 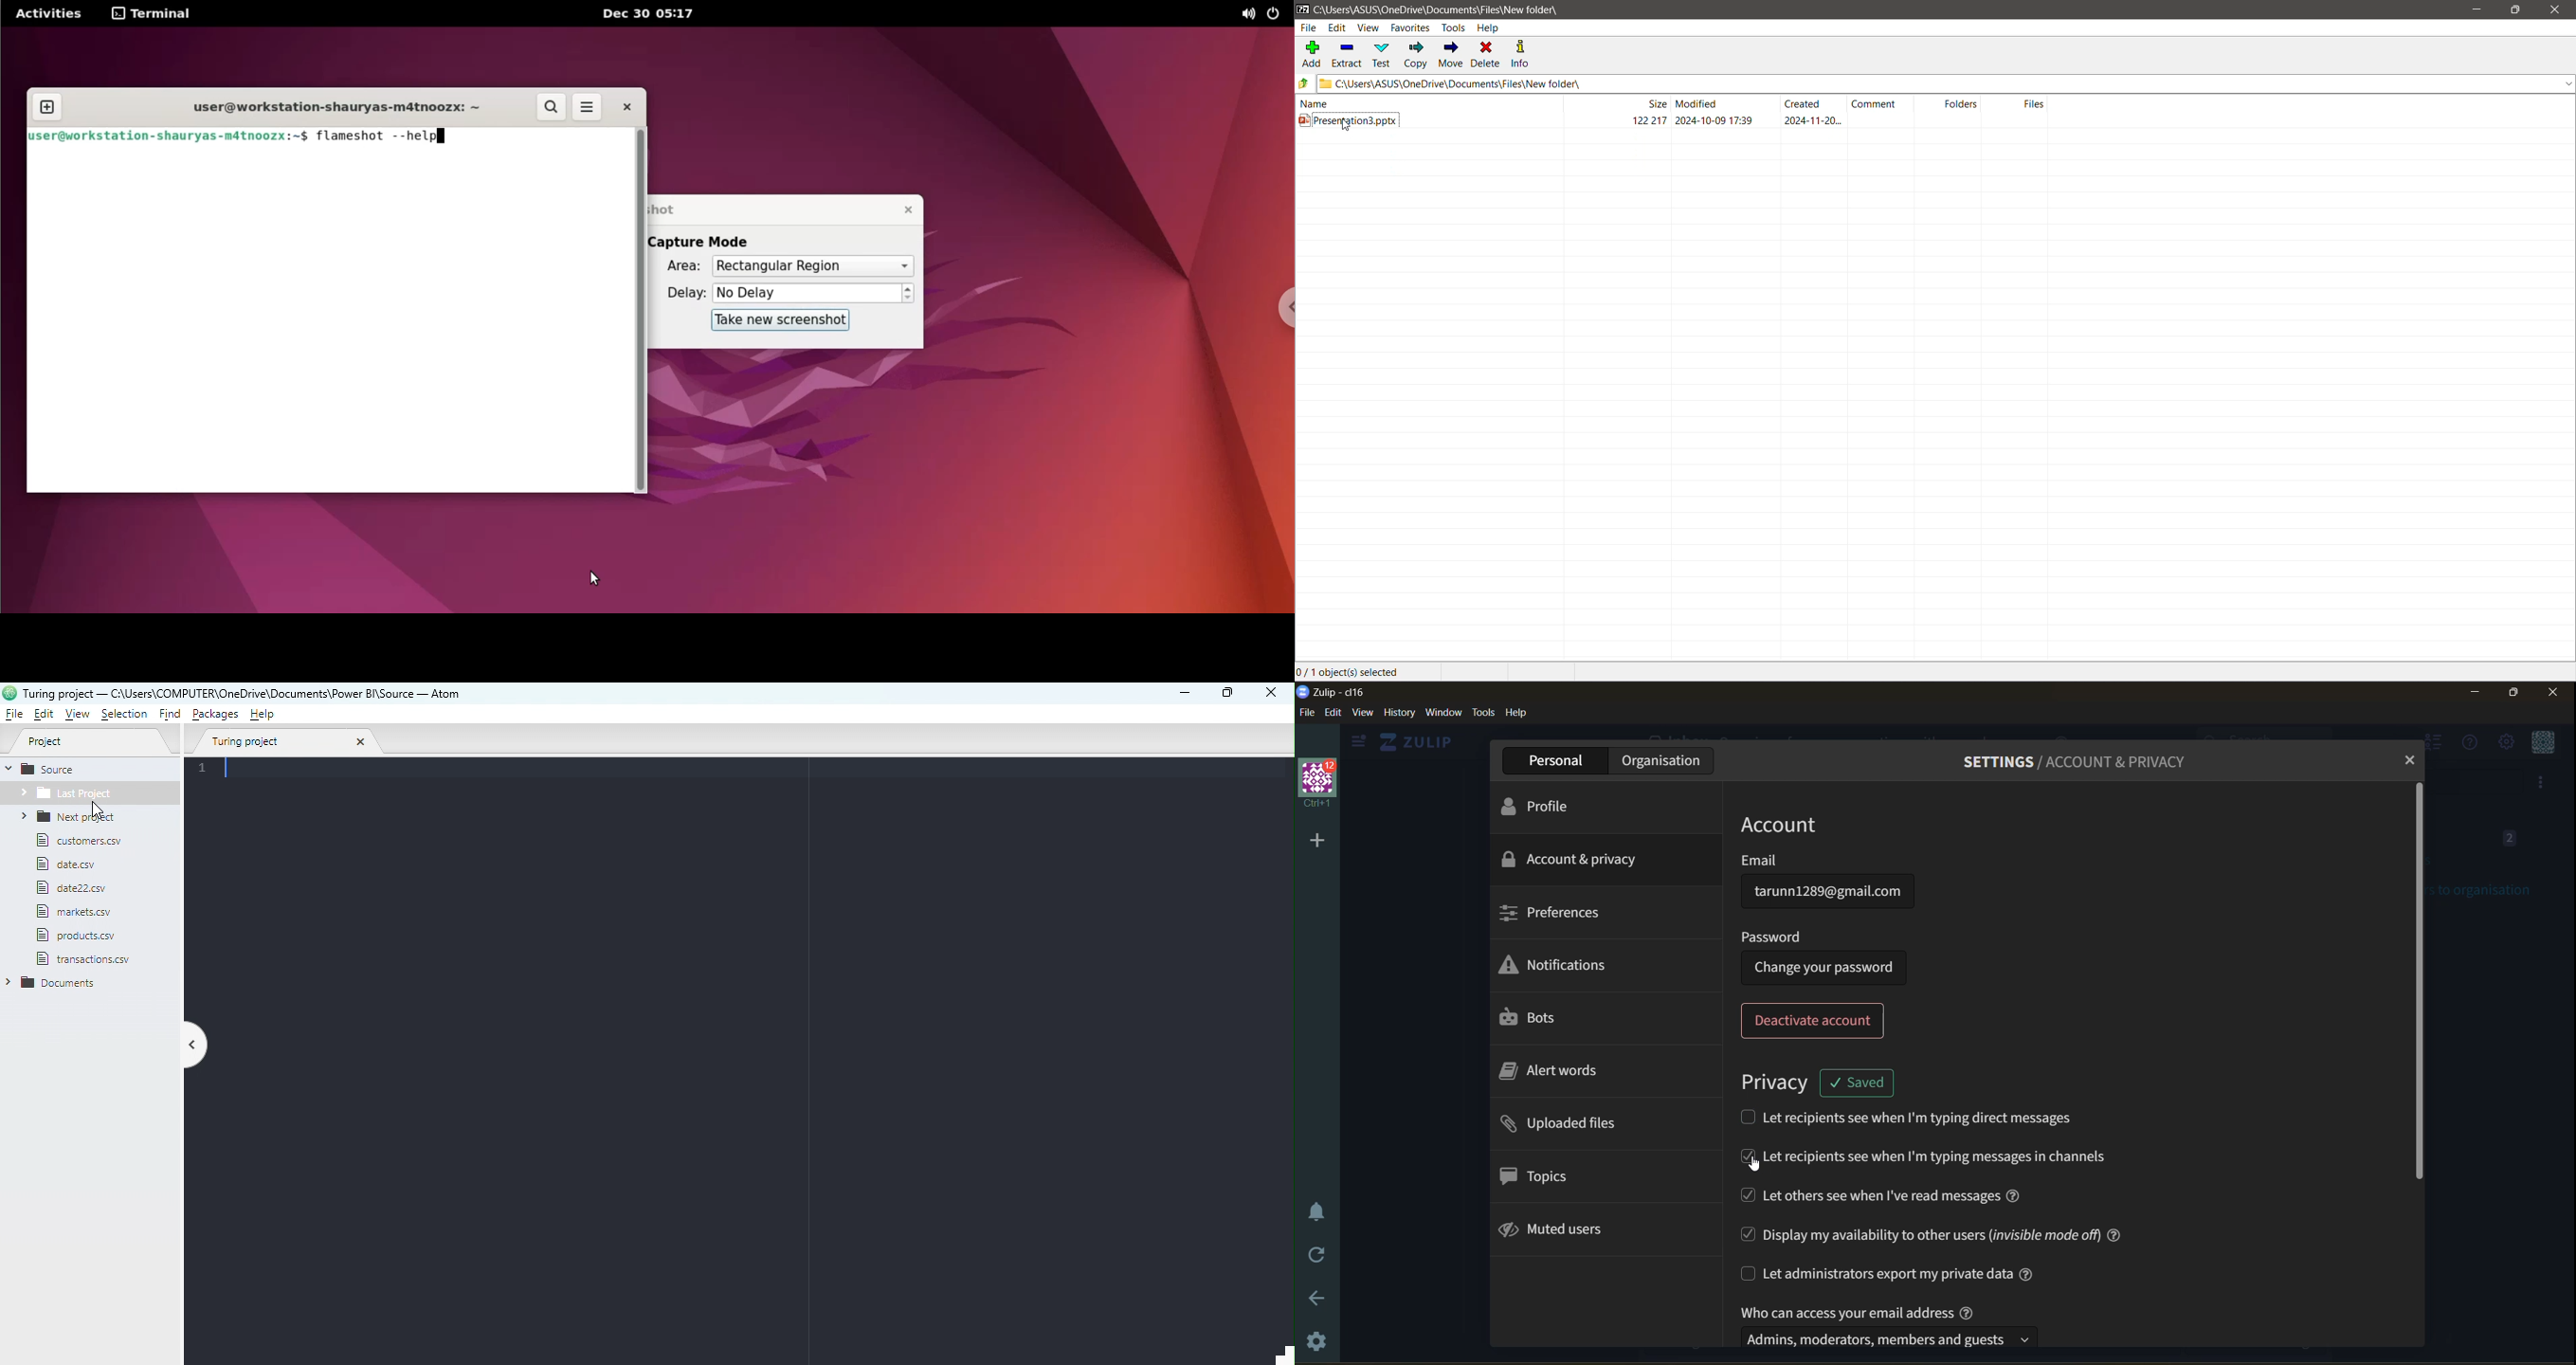 I want to click on Name, so click(x=1422, y=104).